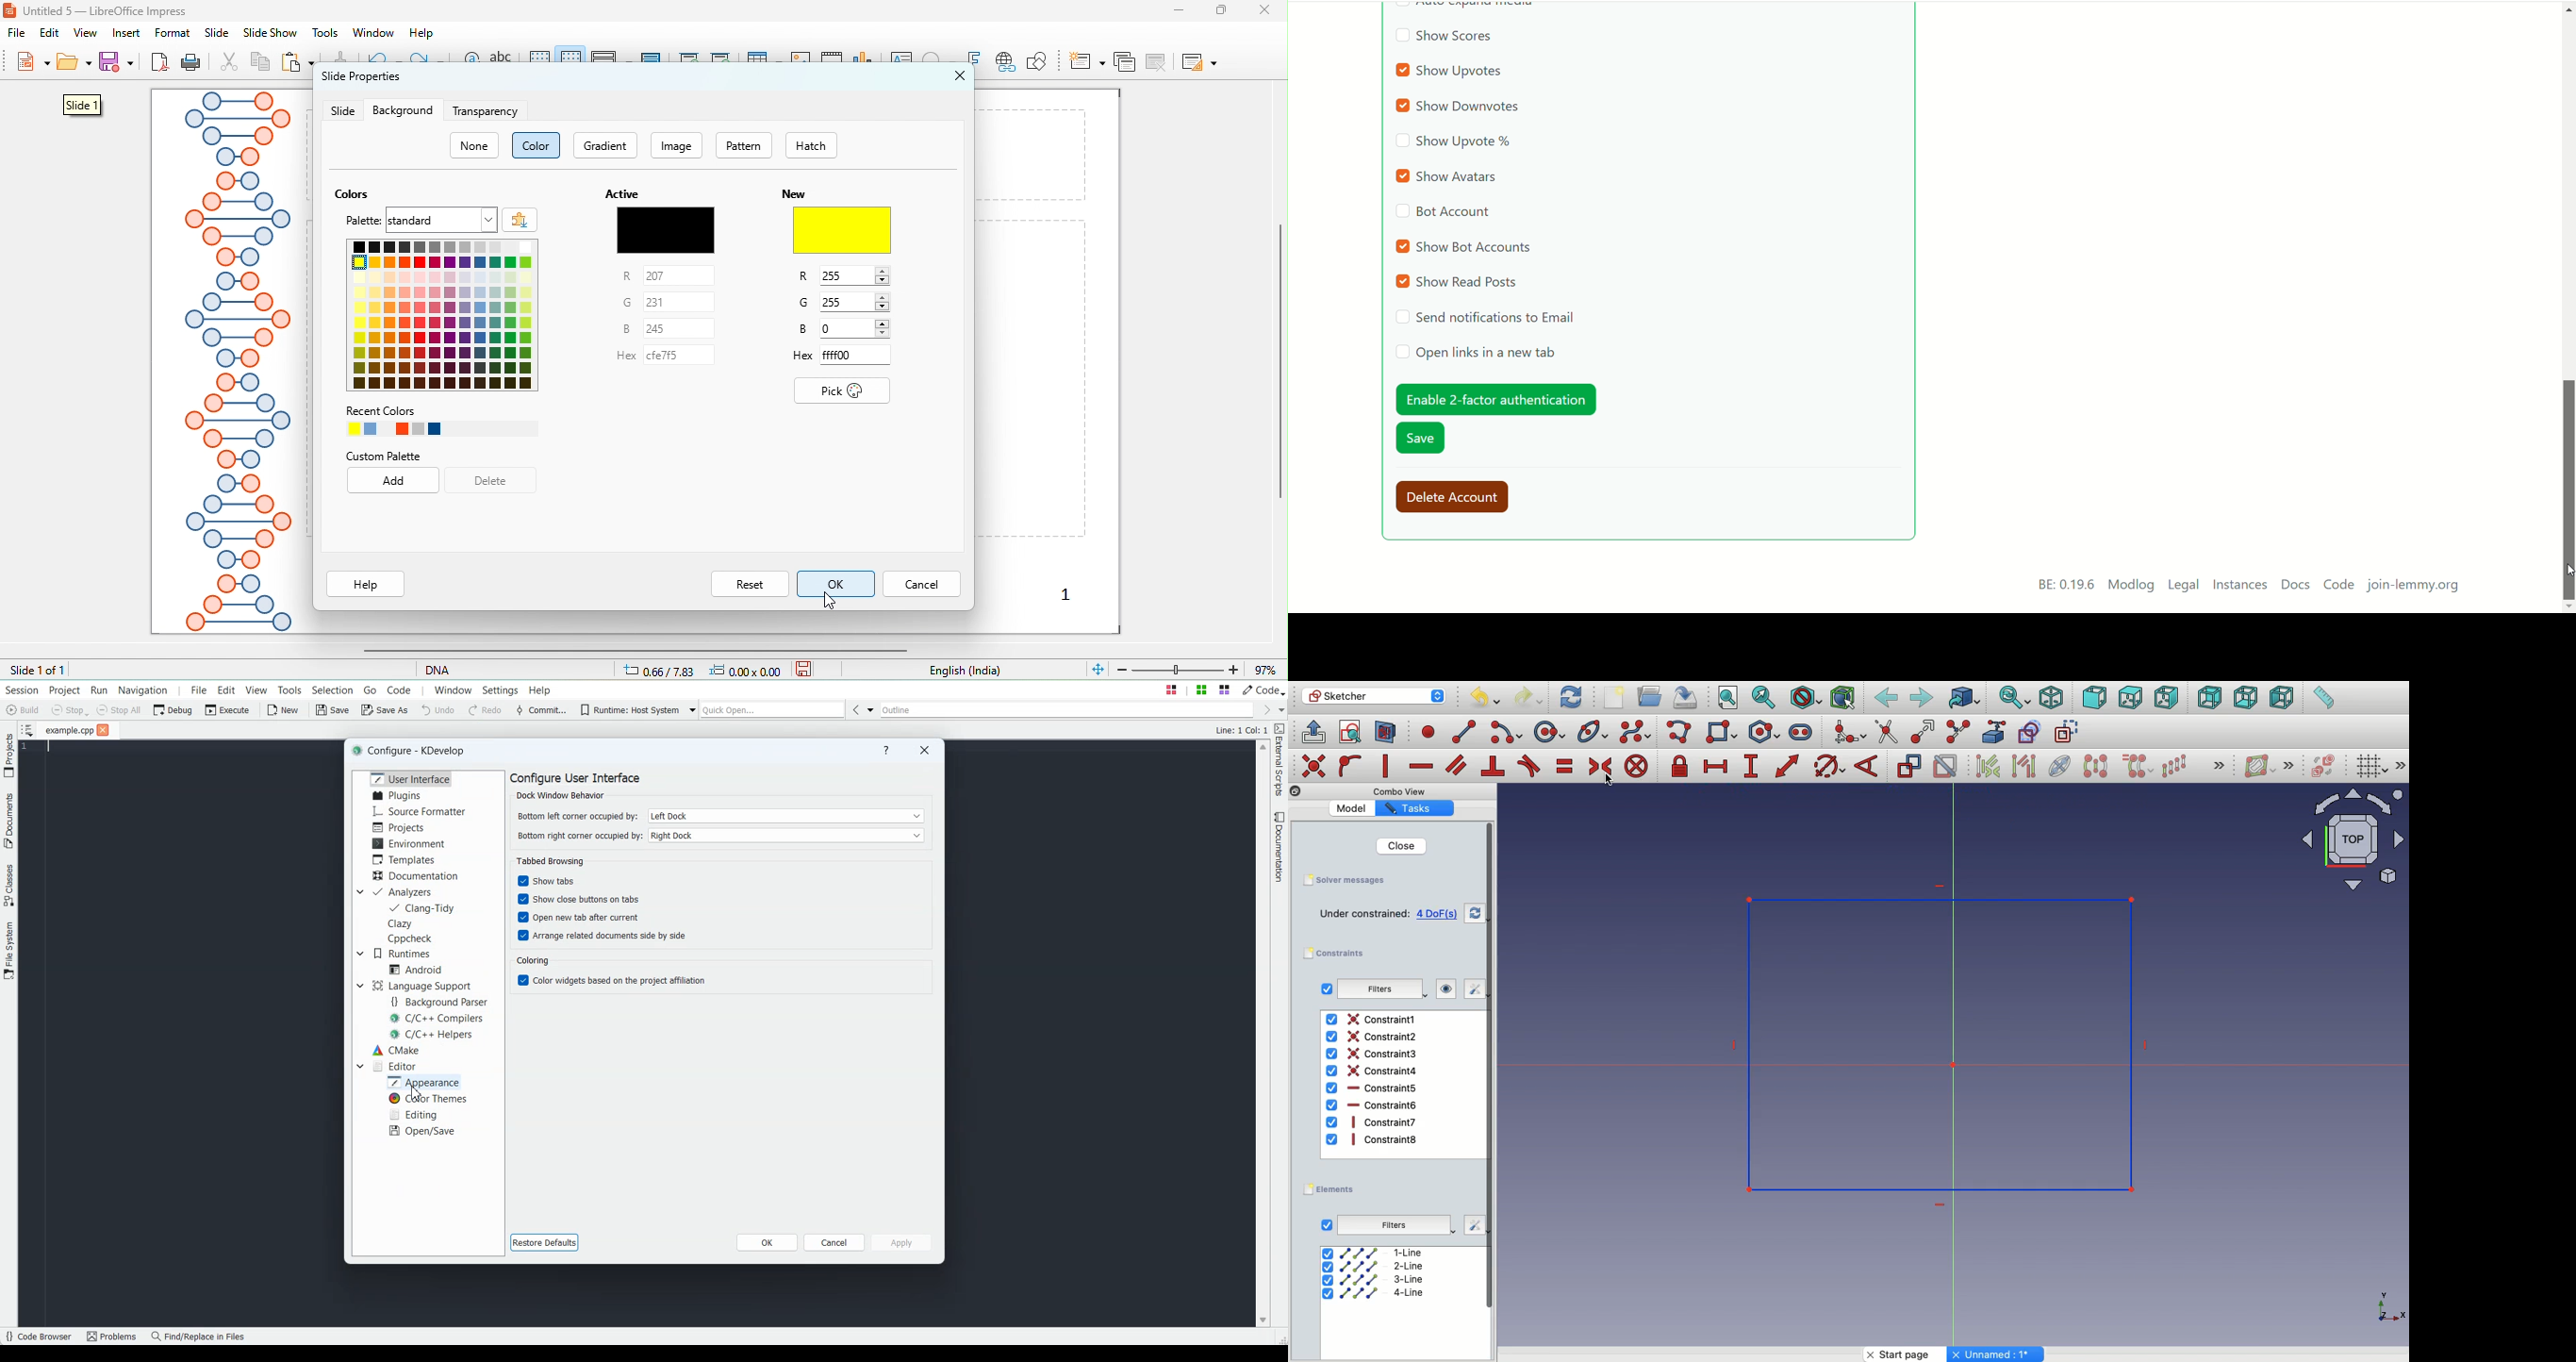  What do you see at coordinates (1754, 767) in the screenshot?
I see `constrain vertical distance` at bounding box center [1754, 767].